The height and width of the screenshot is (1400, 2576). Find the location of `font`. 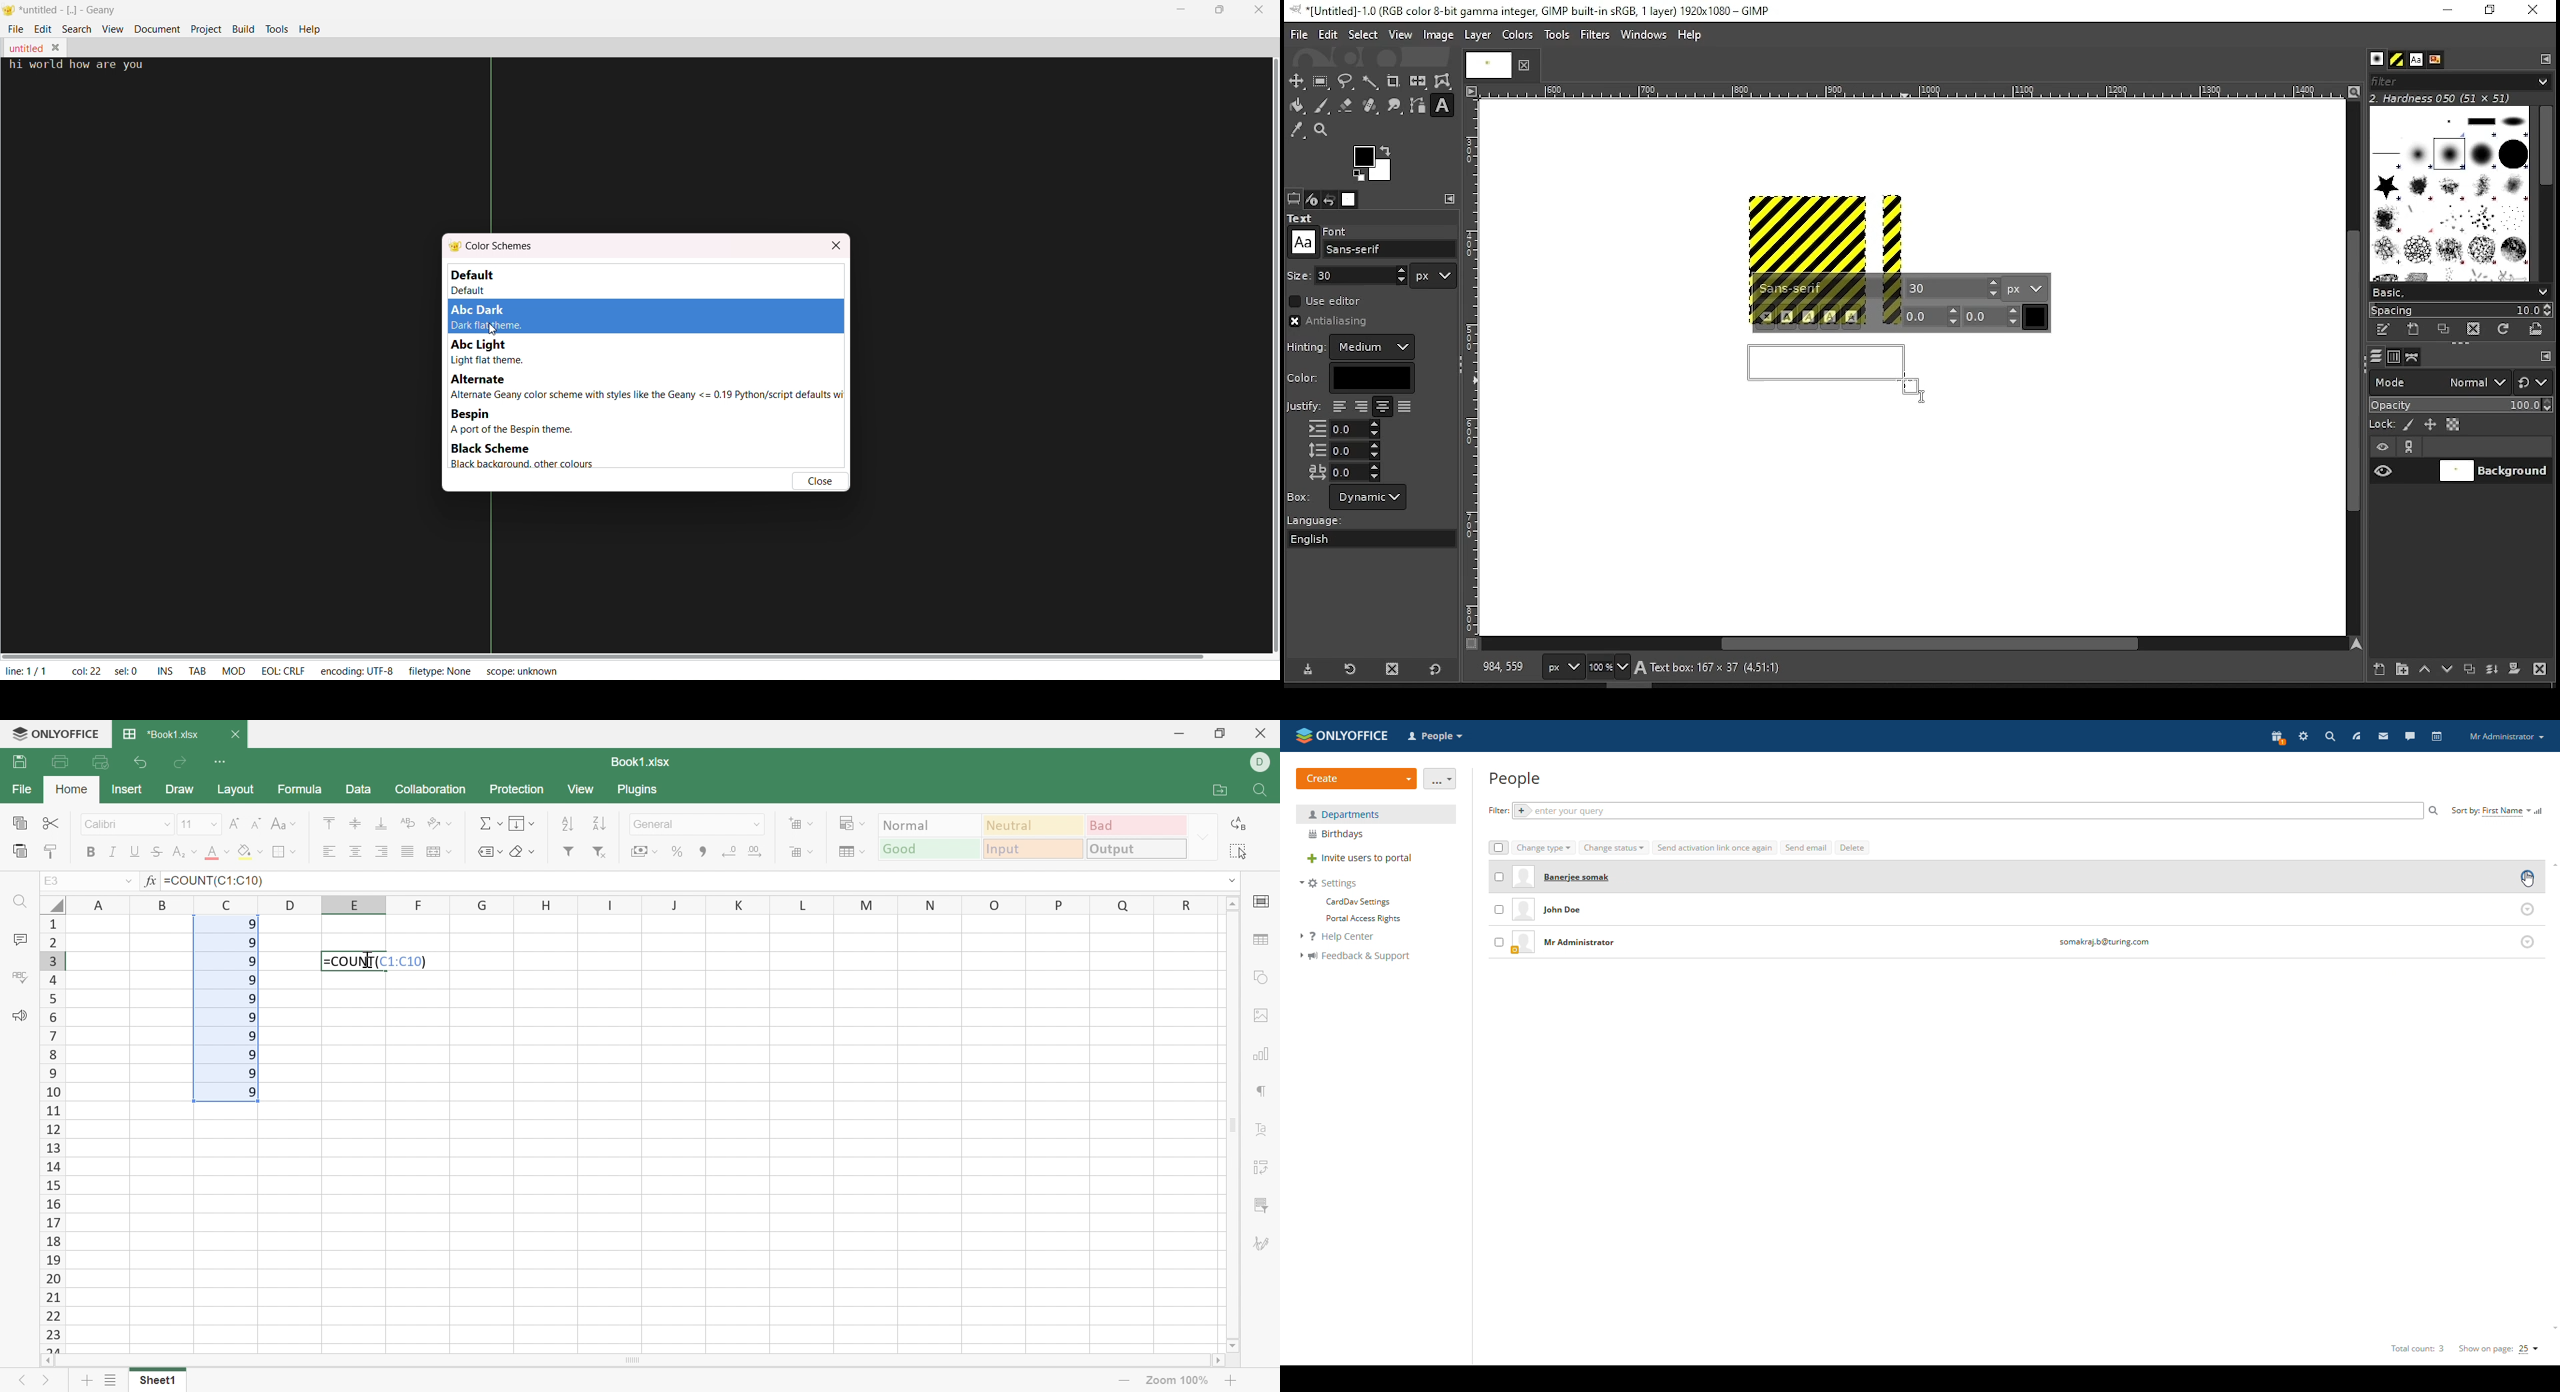

font is located at coordinates (1390, 249).